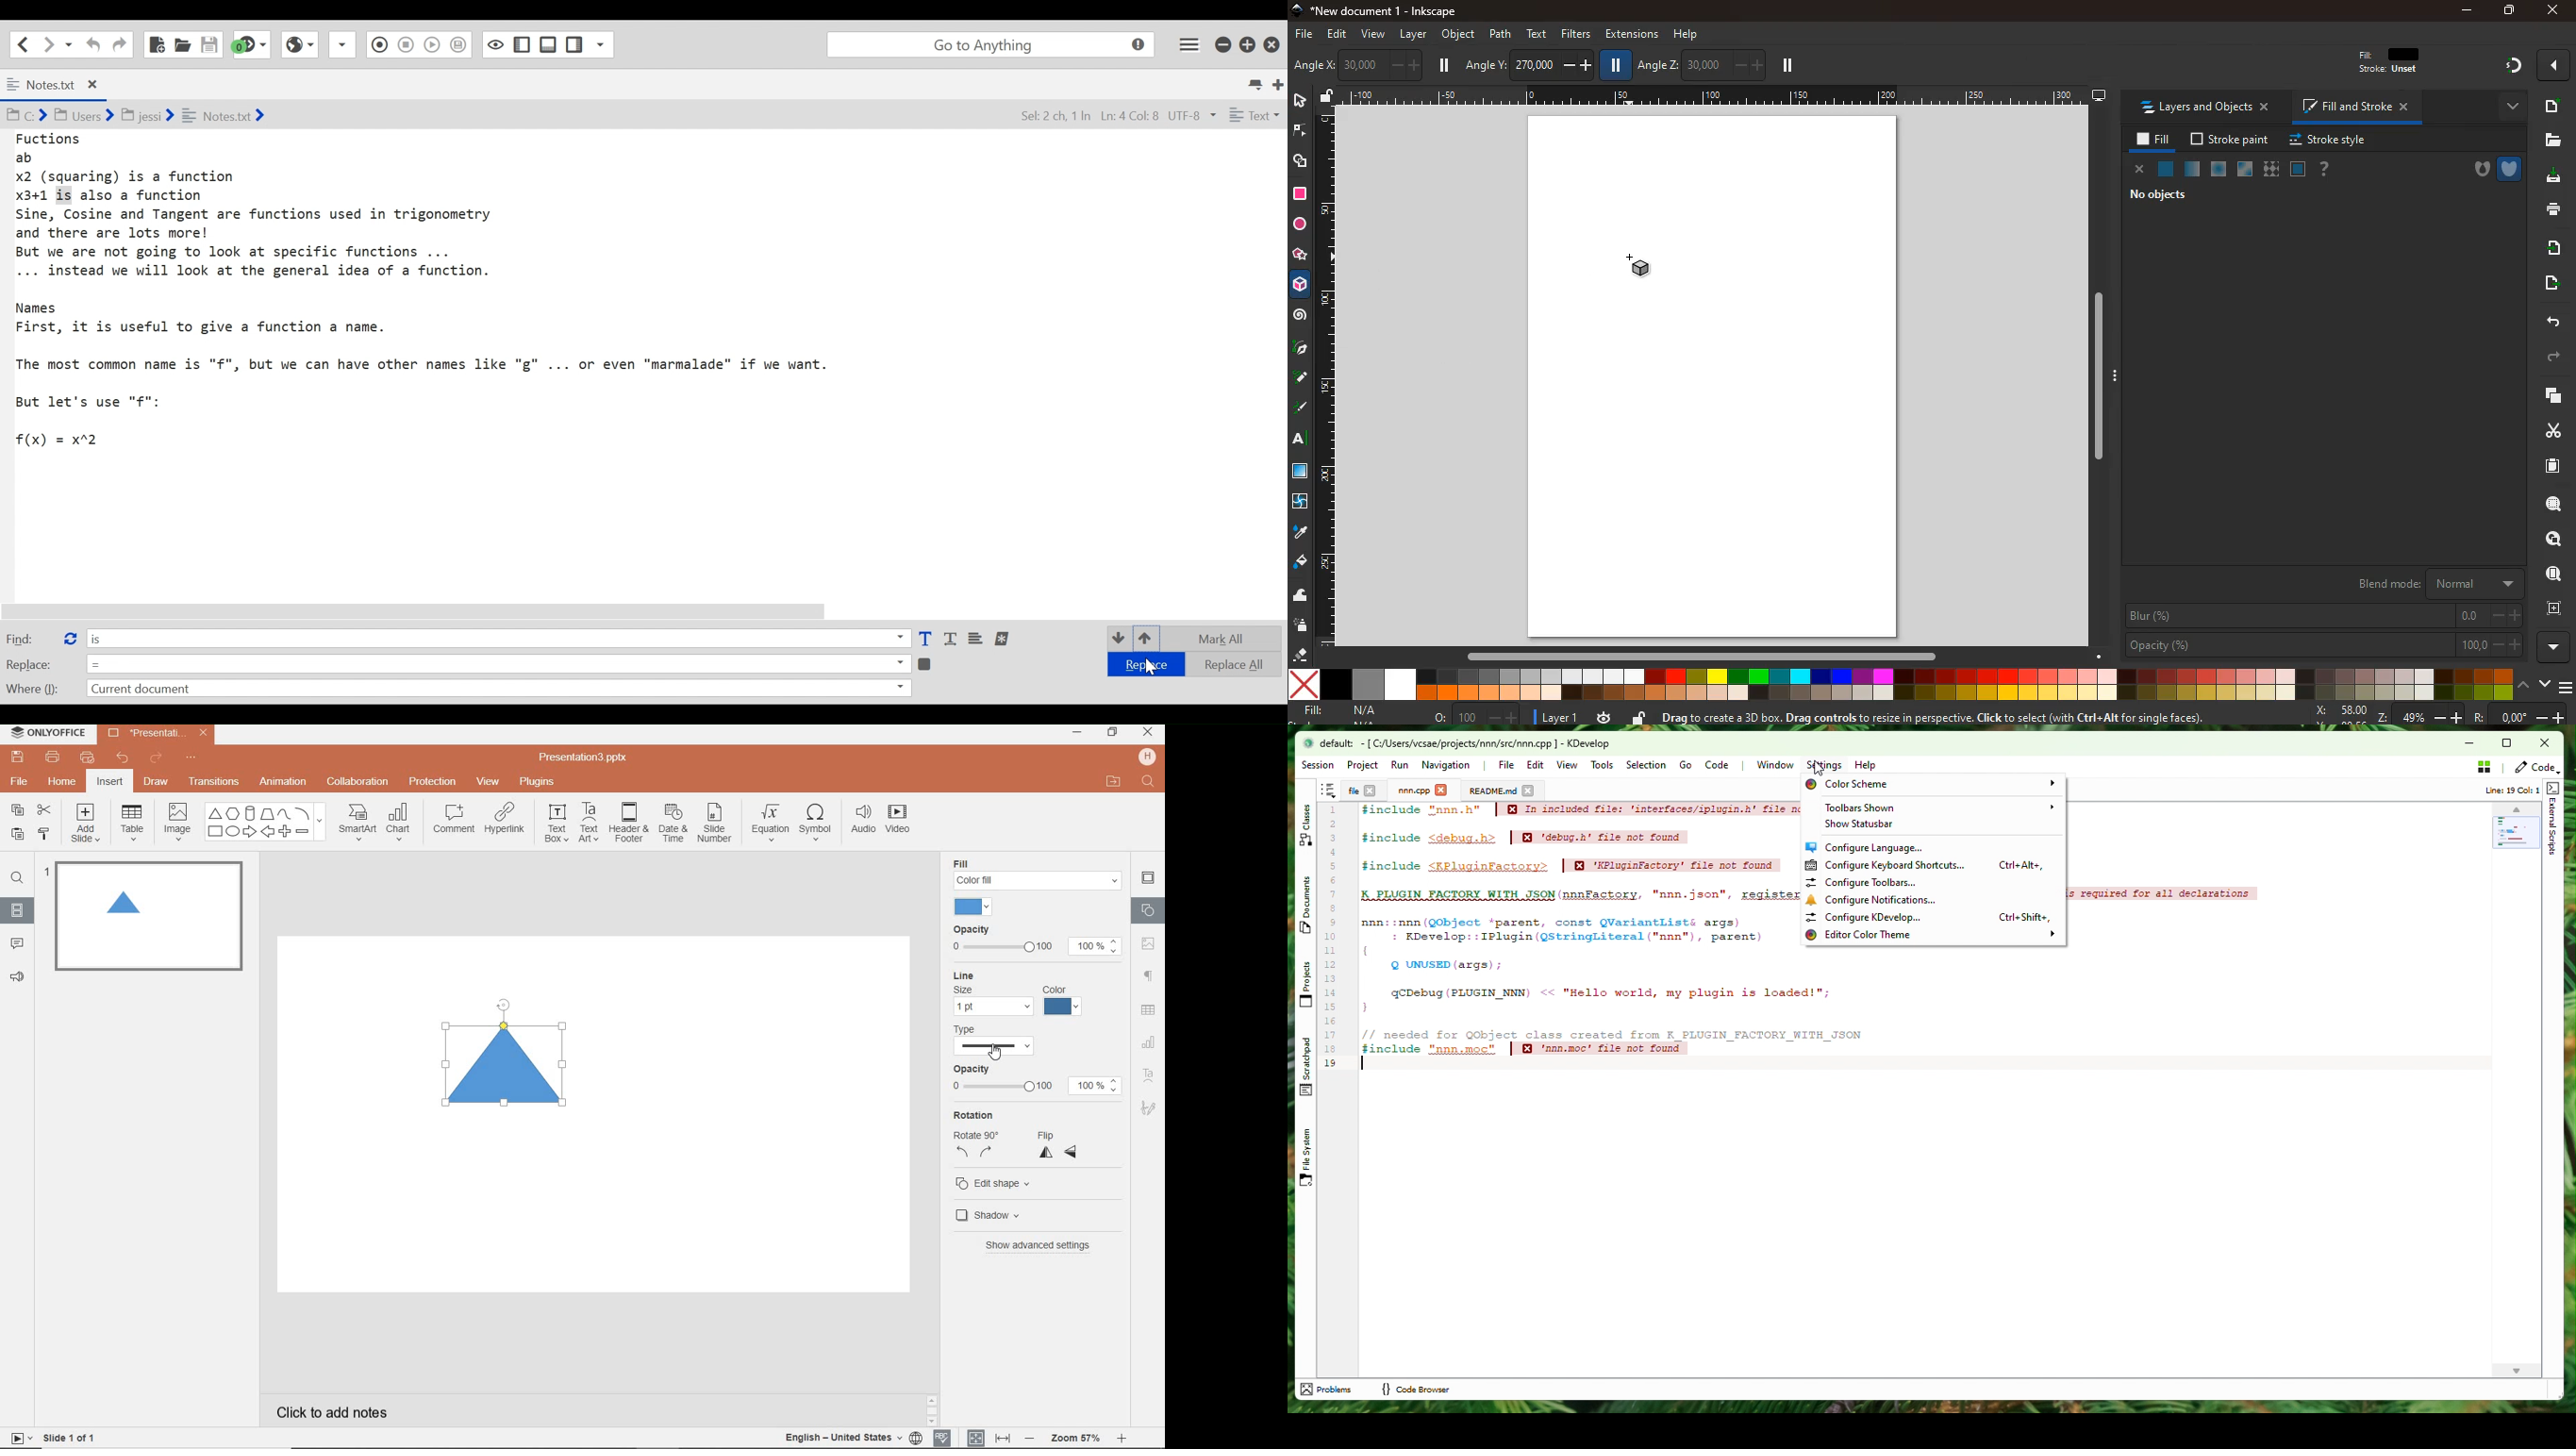 The width and height of the screenshot is (2576, 1456). Describe the element at coordinates (1413, 34) in the screenshot. I see `layer` at that location.